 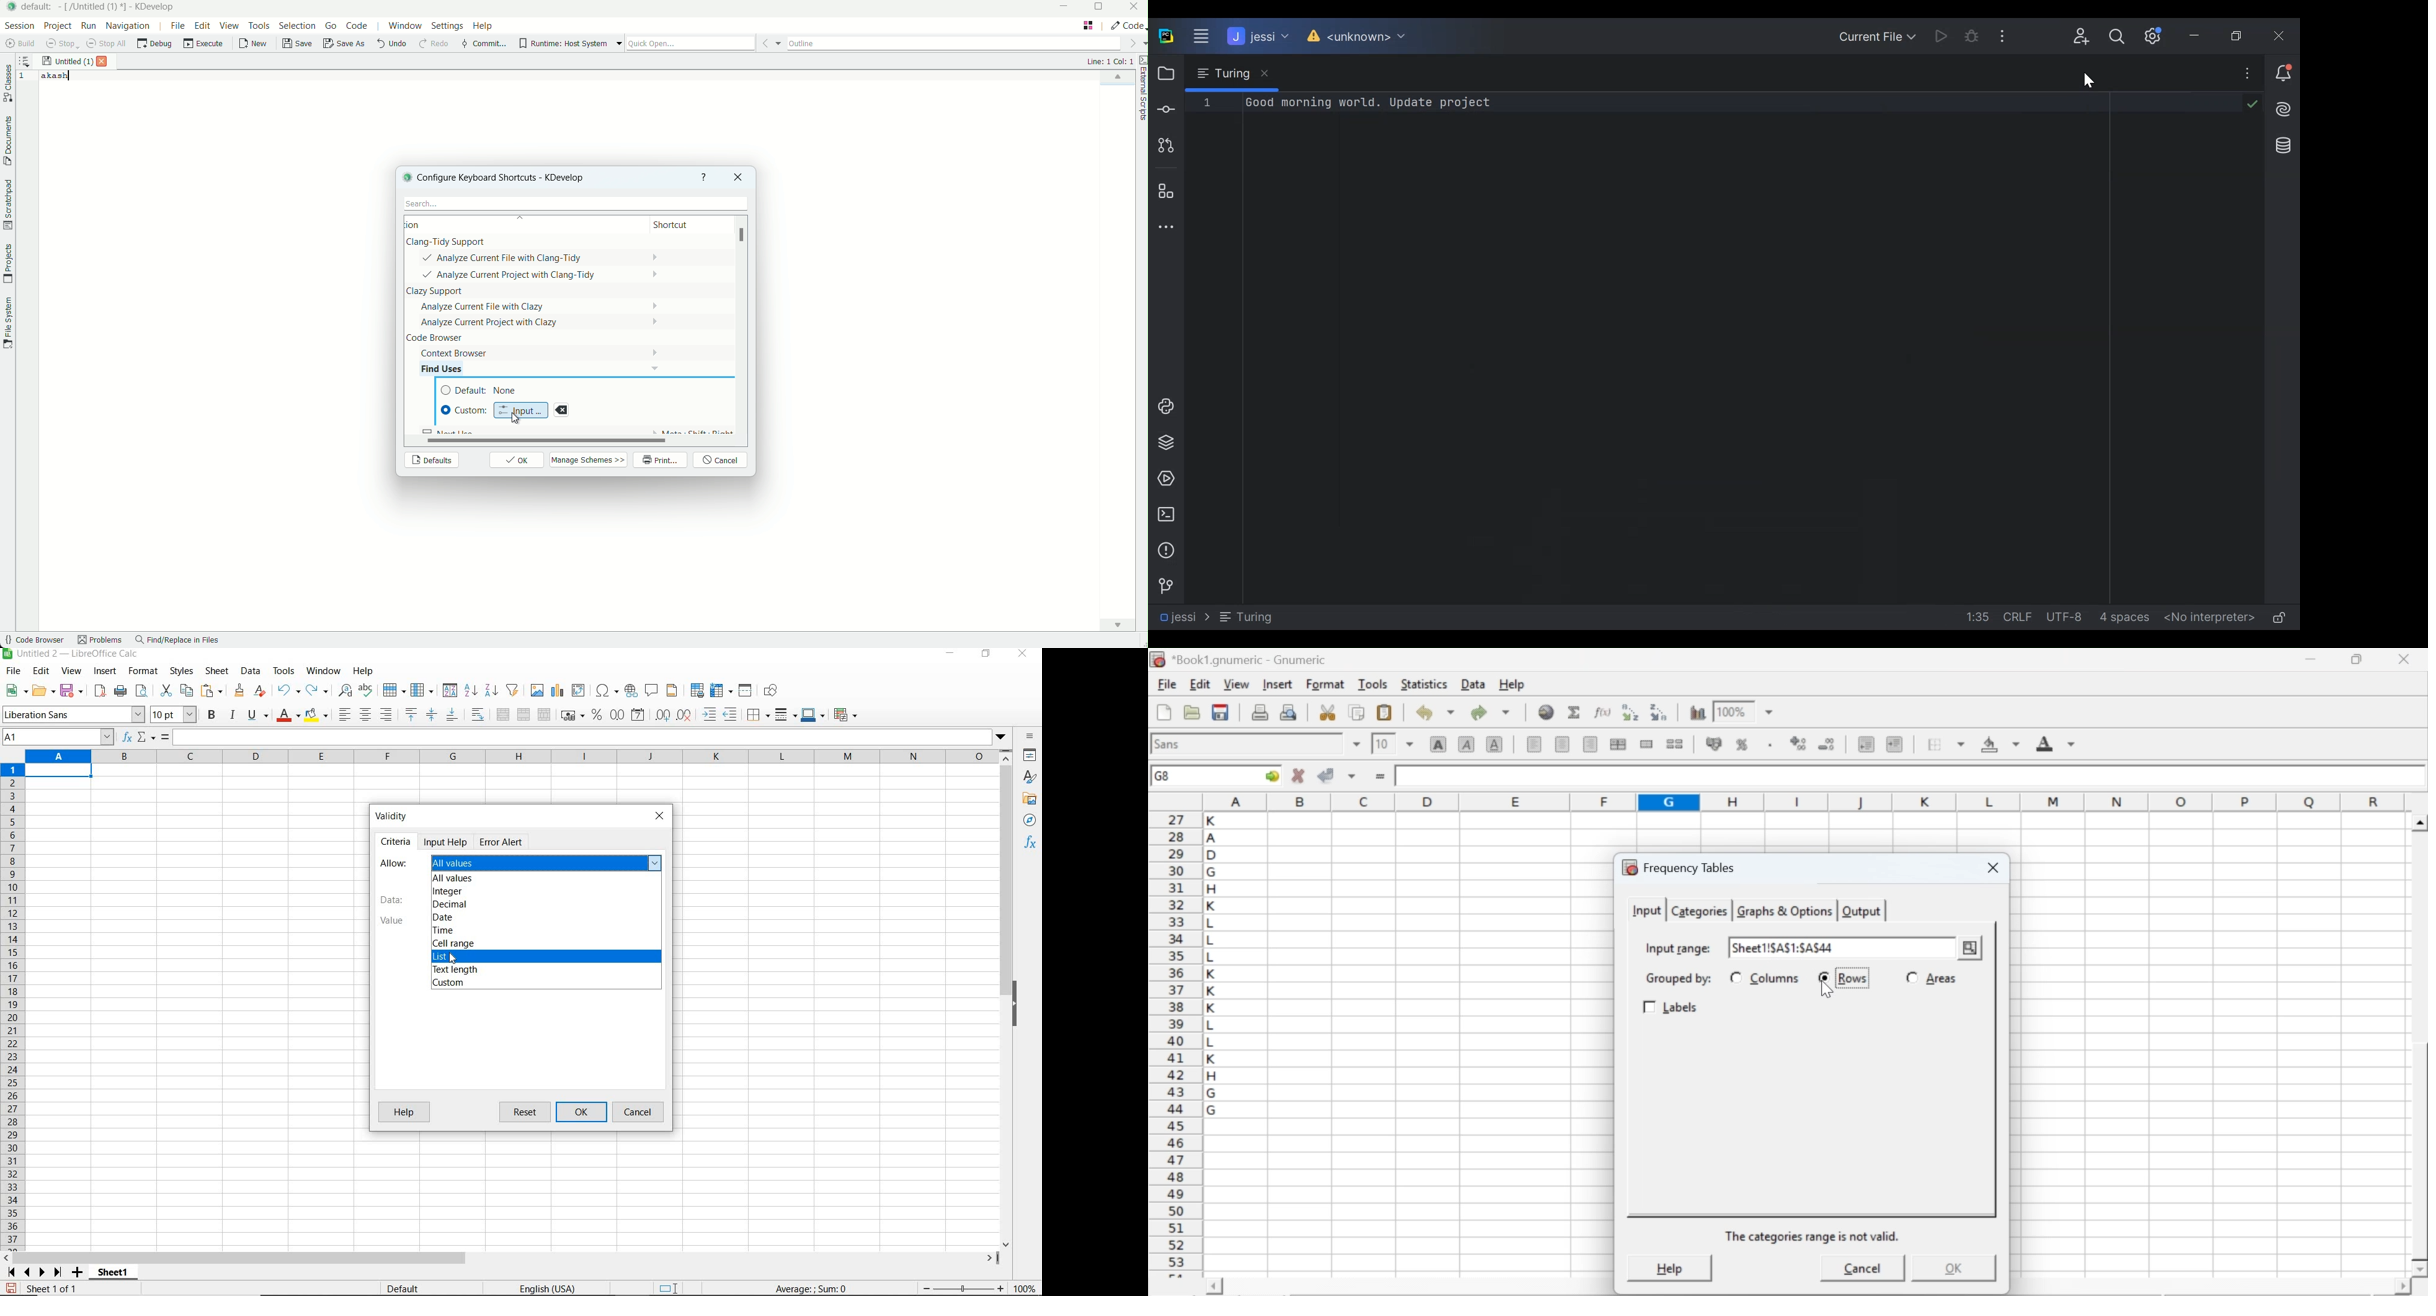 What do you see at coordinates (773, 691) in the screenshot?
I see `show draw functions` at bounding box center [773, 691].